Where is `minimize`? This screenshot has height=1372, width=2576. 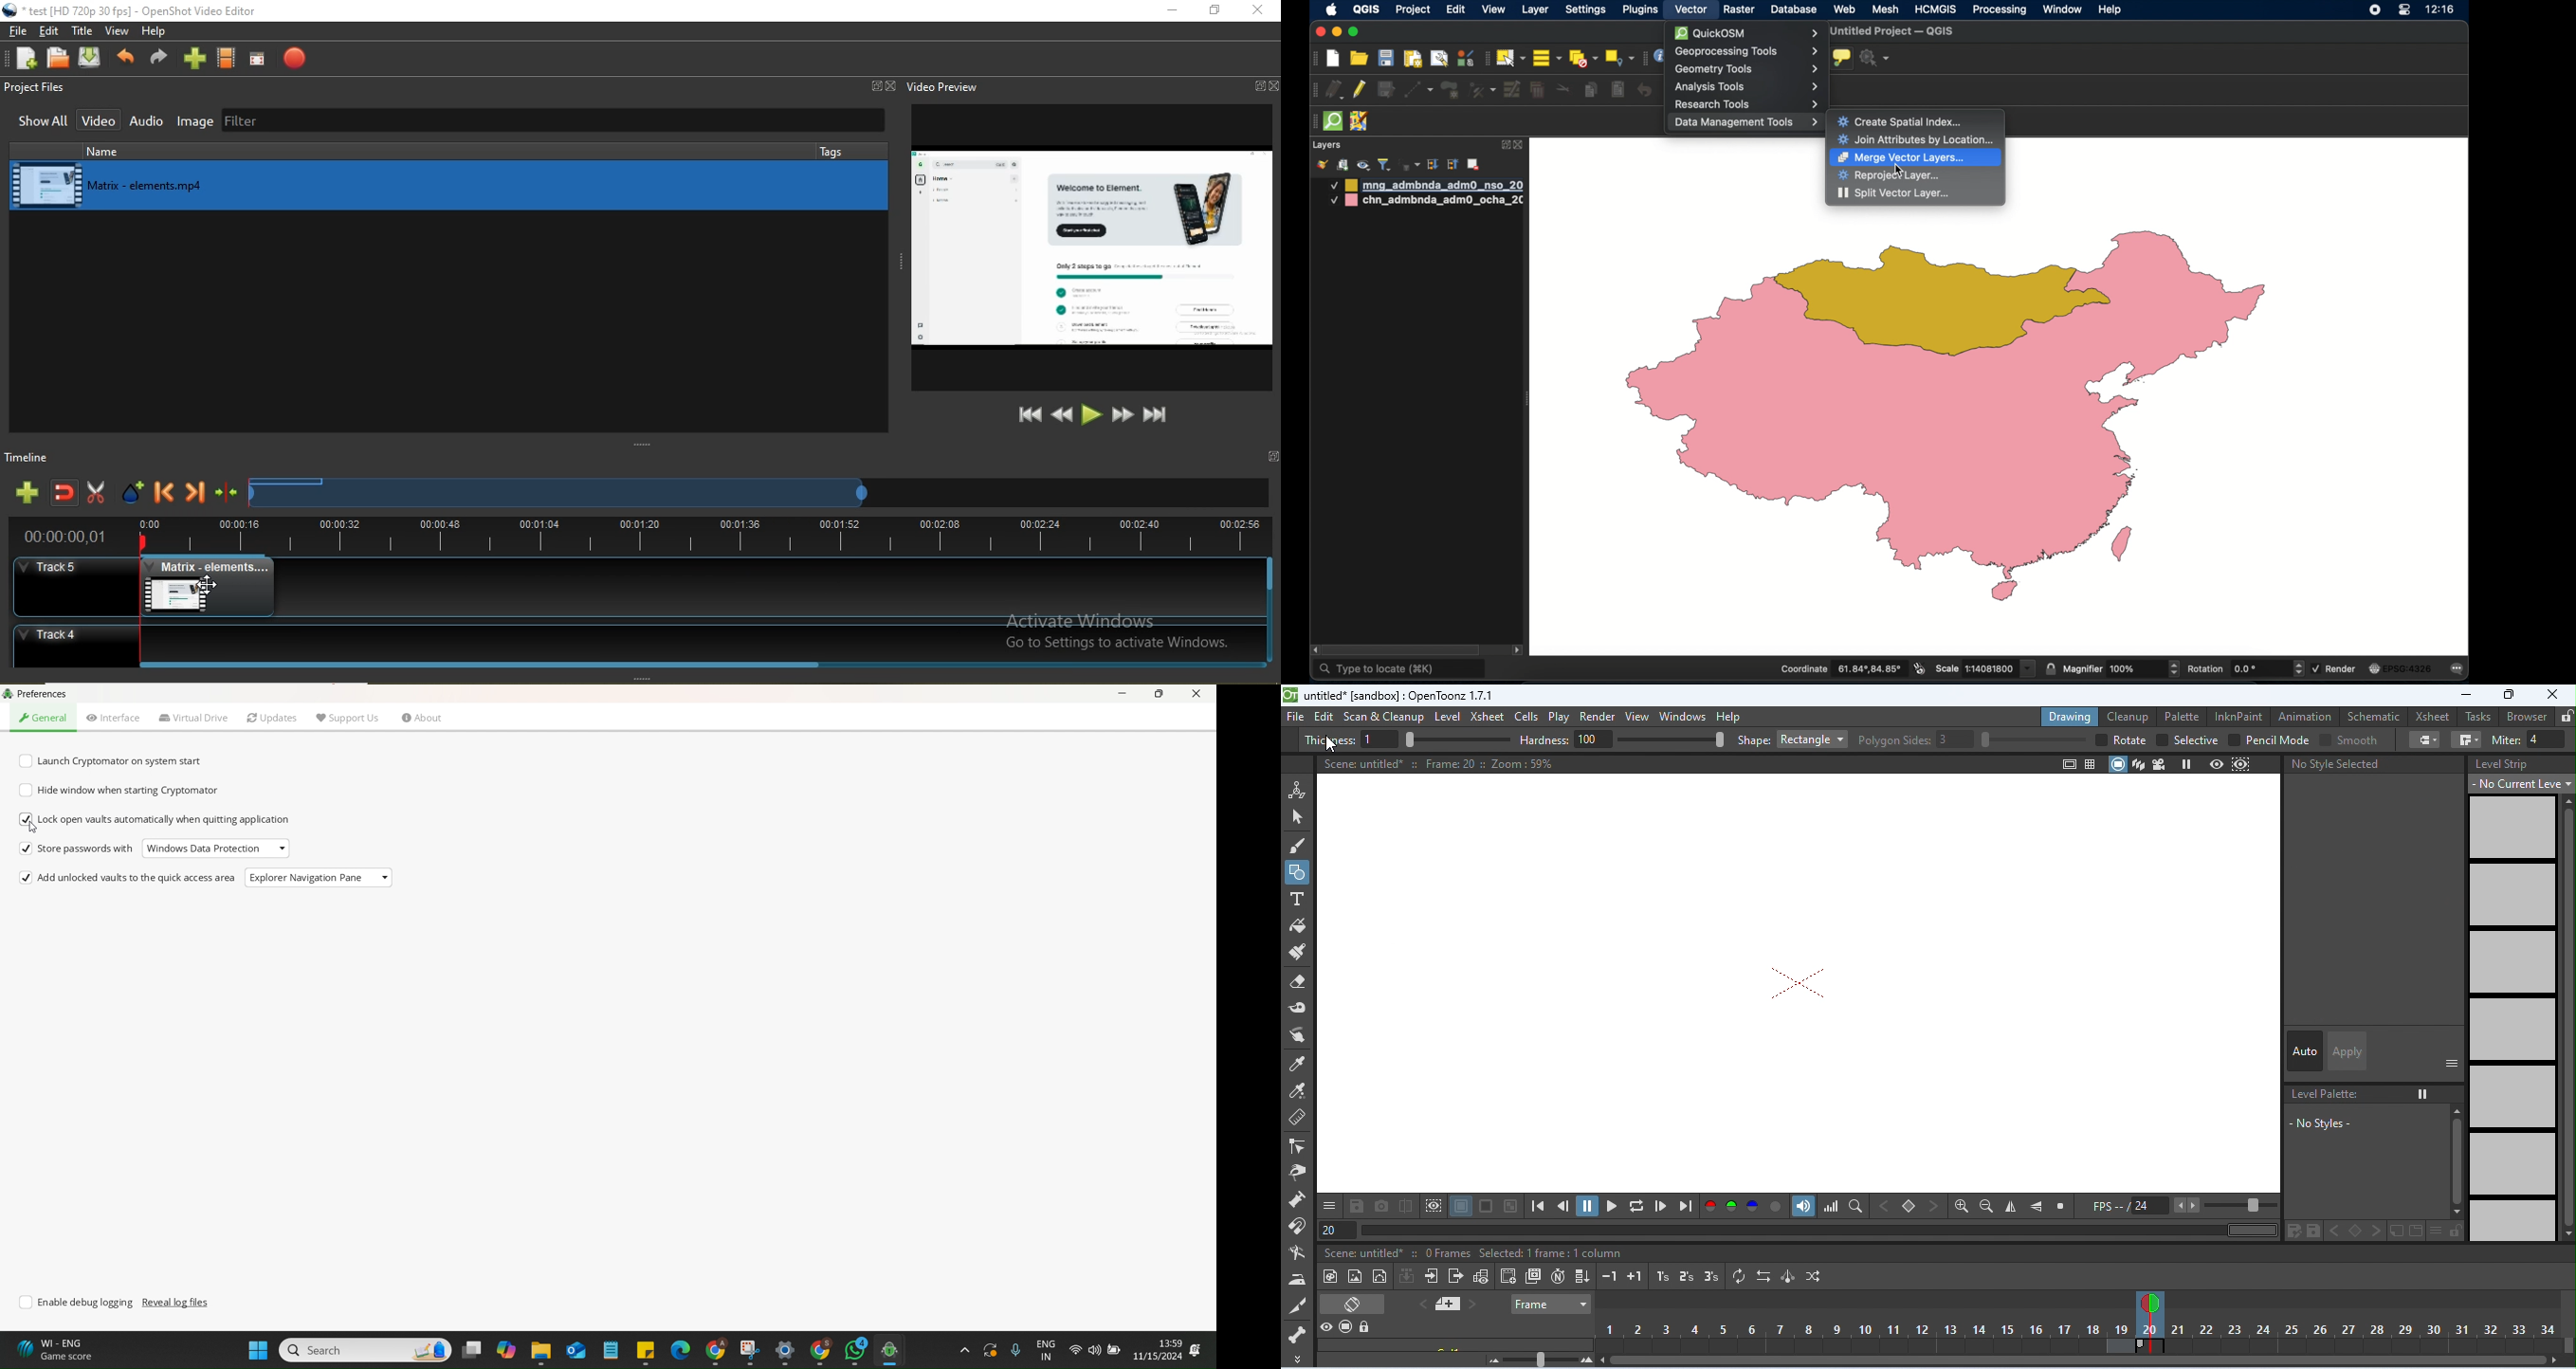
minimize is located at coordinates (1336, 33).